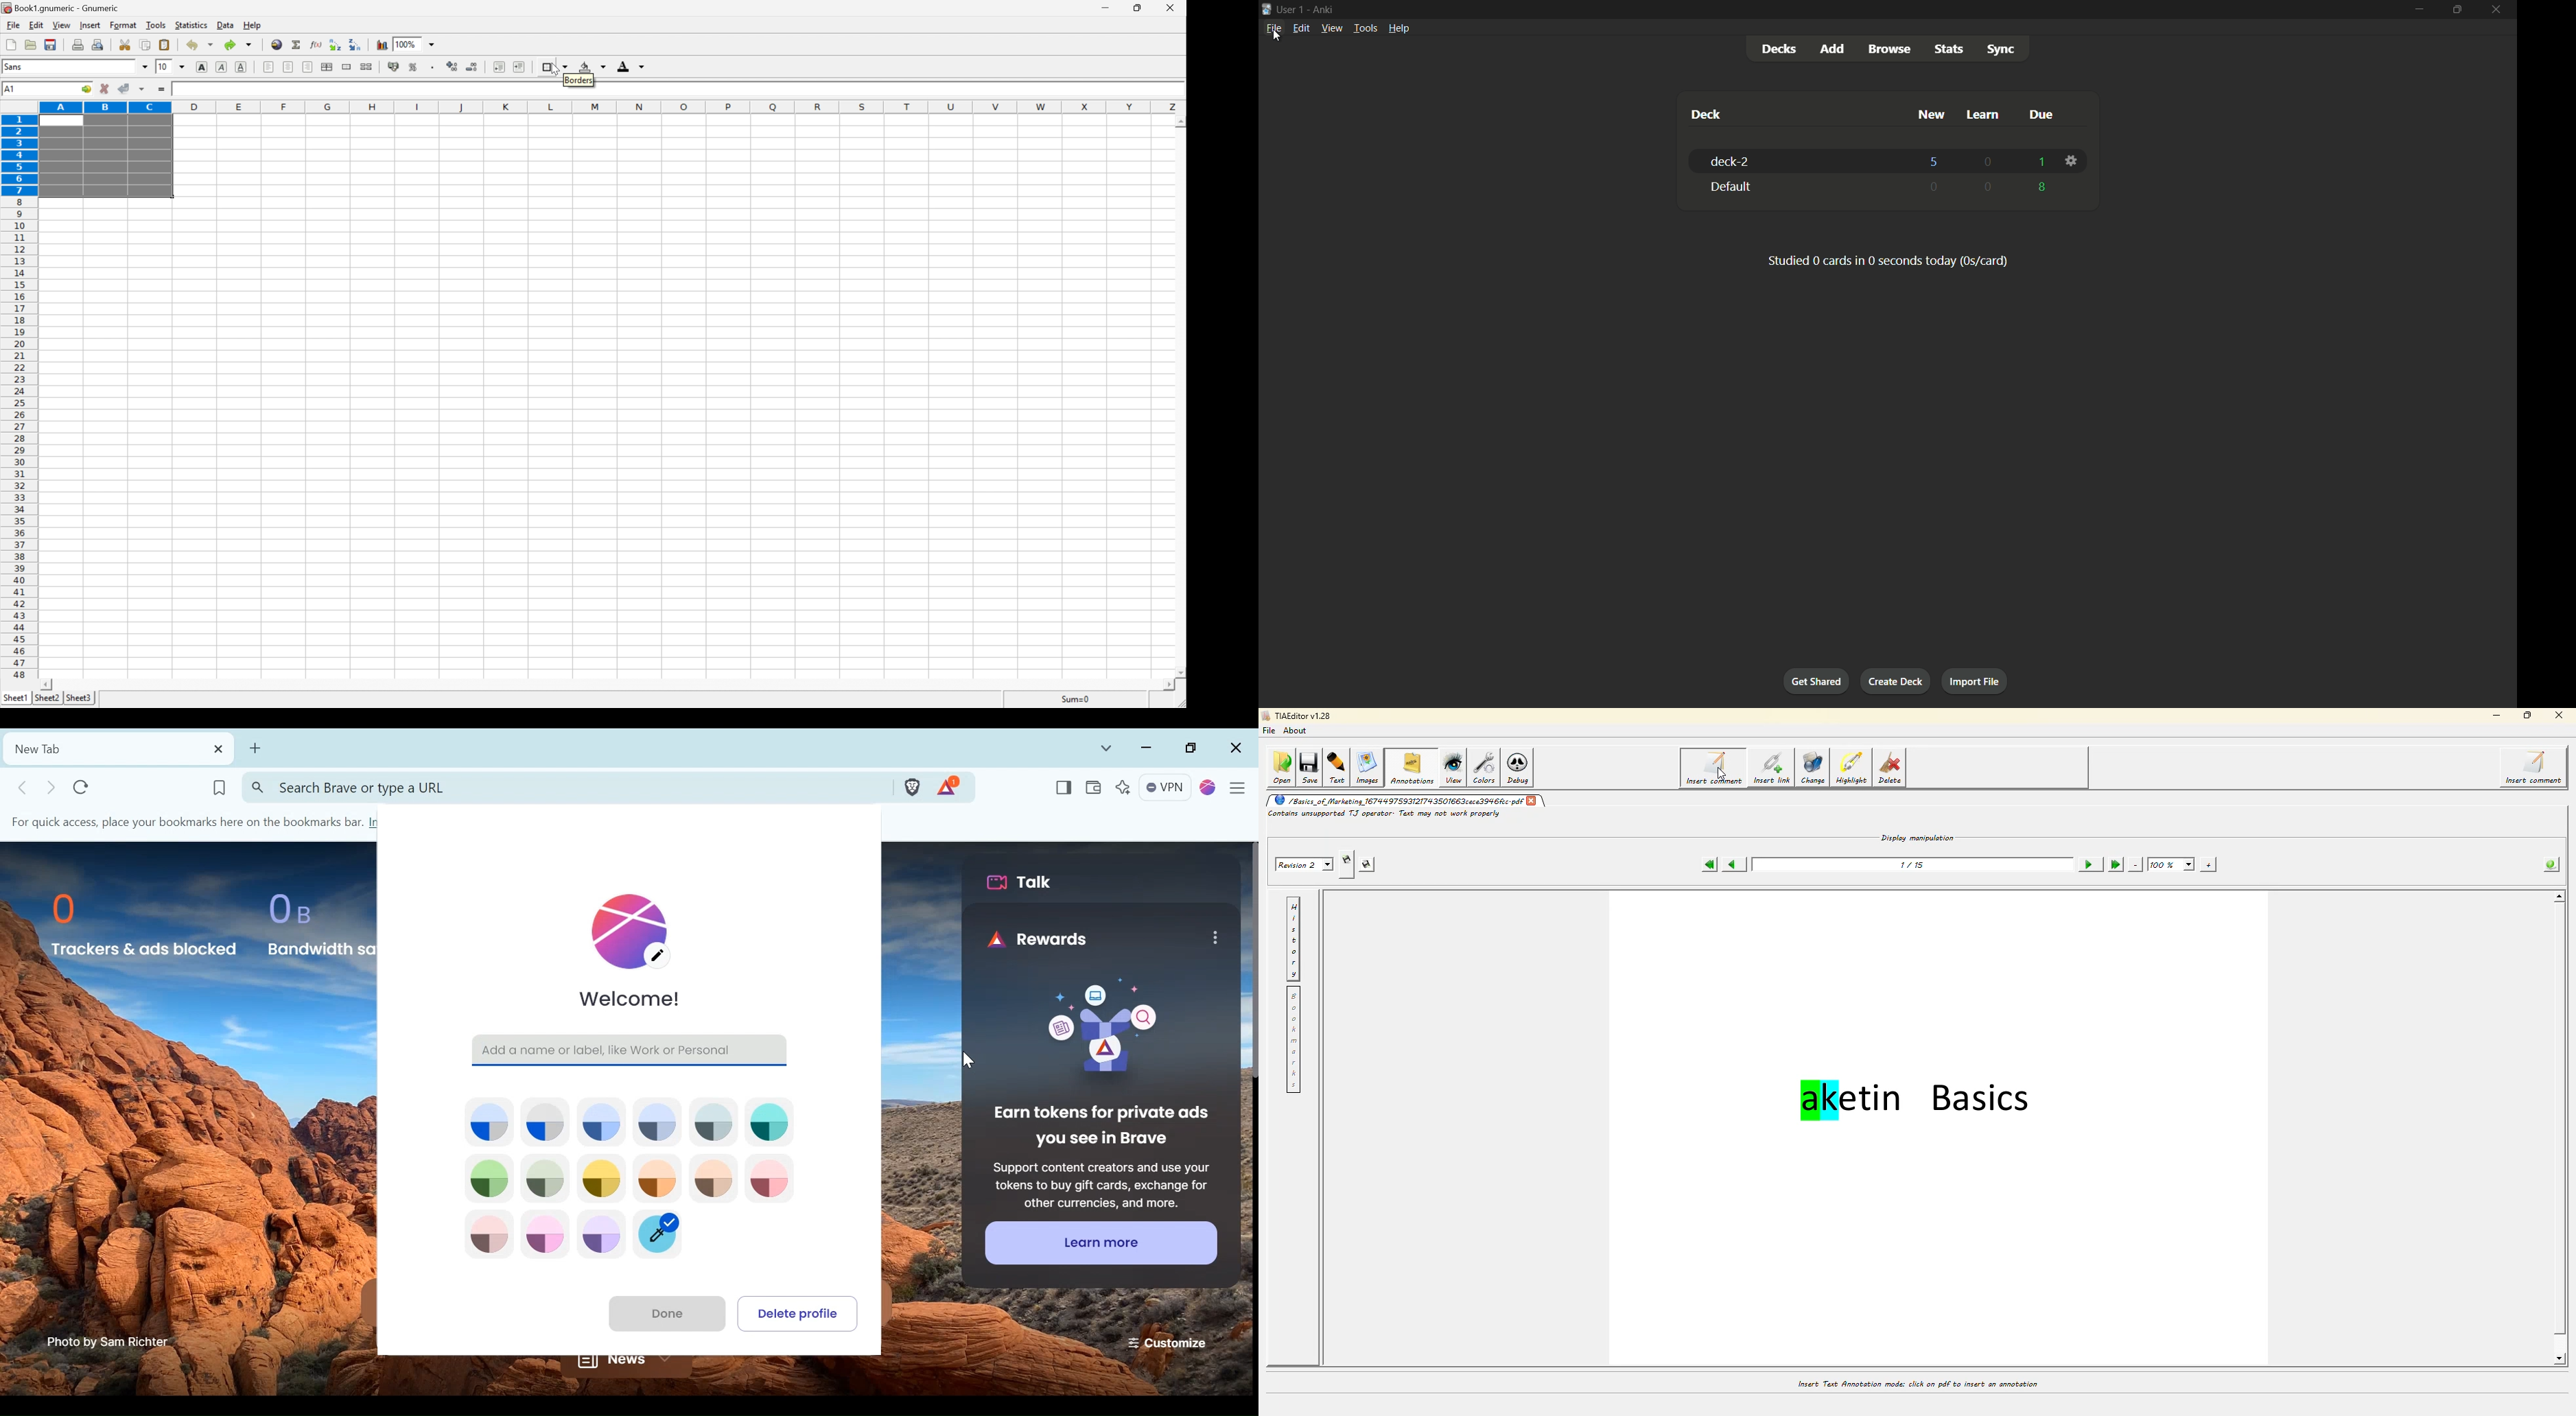  Describe the element at coordinates (1976, 682) in the screenshot. I see `Import files` at that location.